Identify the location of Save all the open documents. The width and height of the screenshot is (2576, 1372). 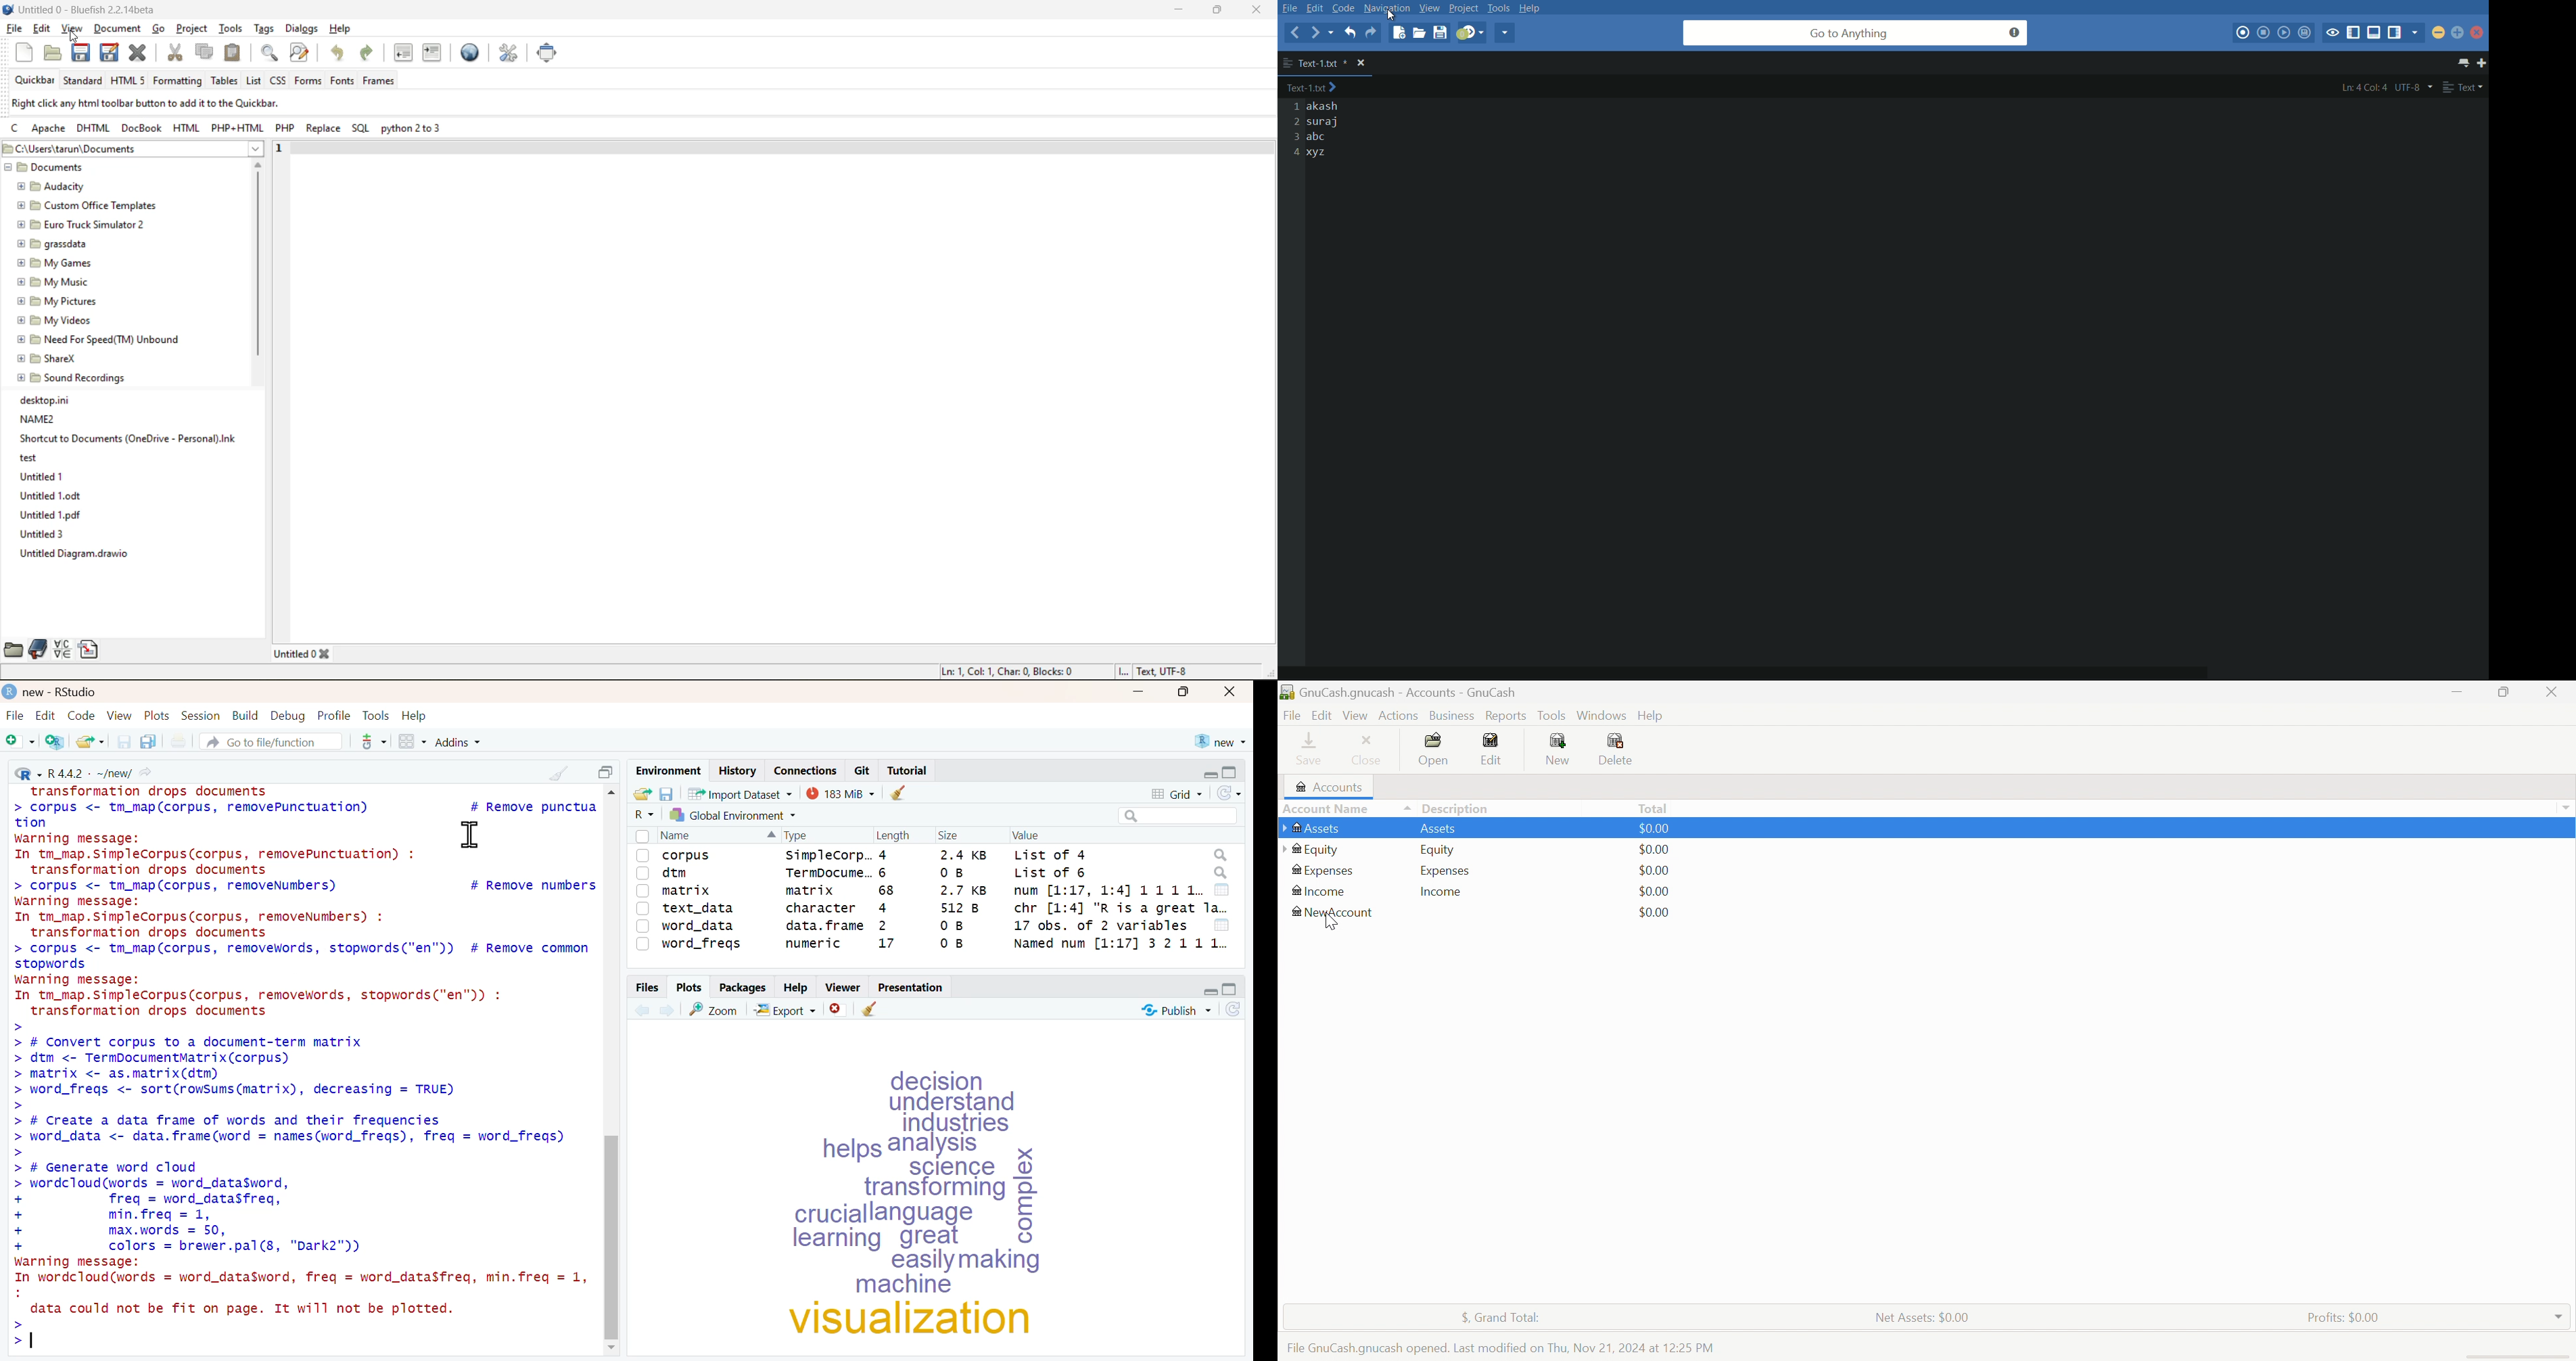
(148, 741).